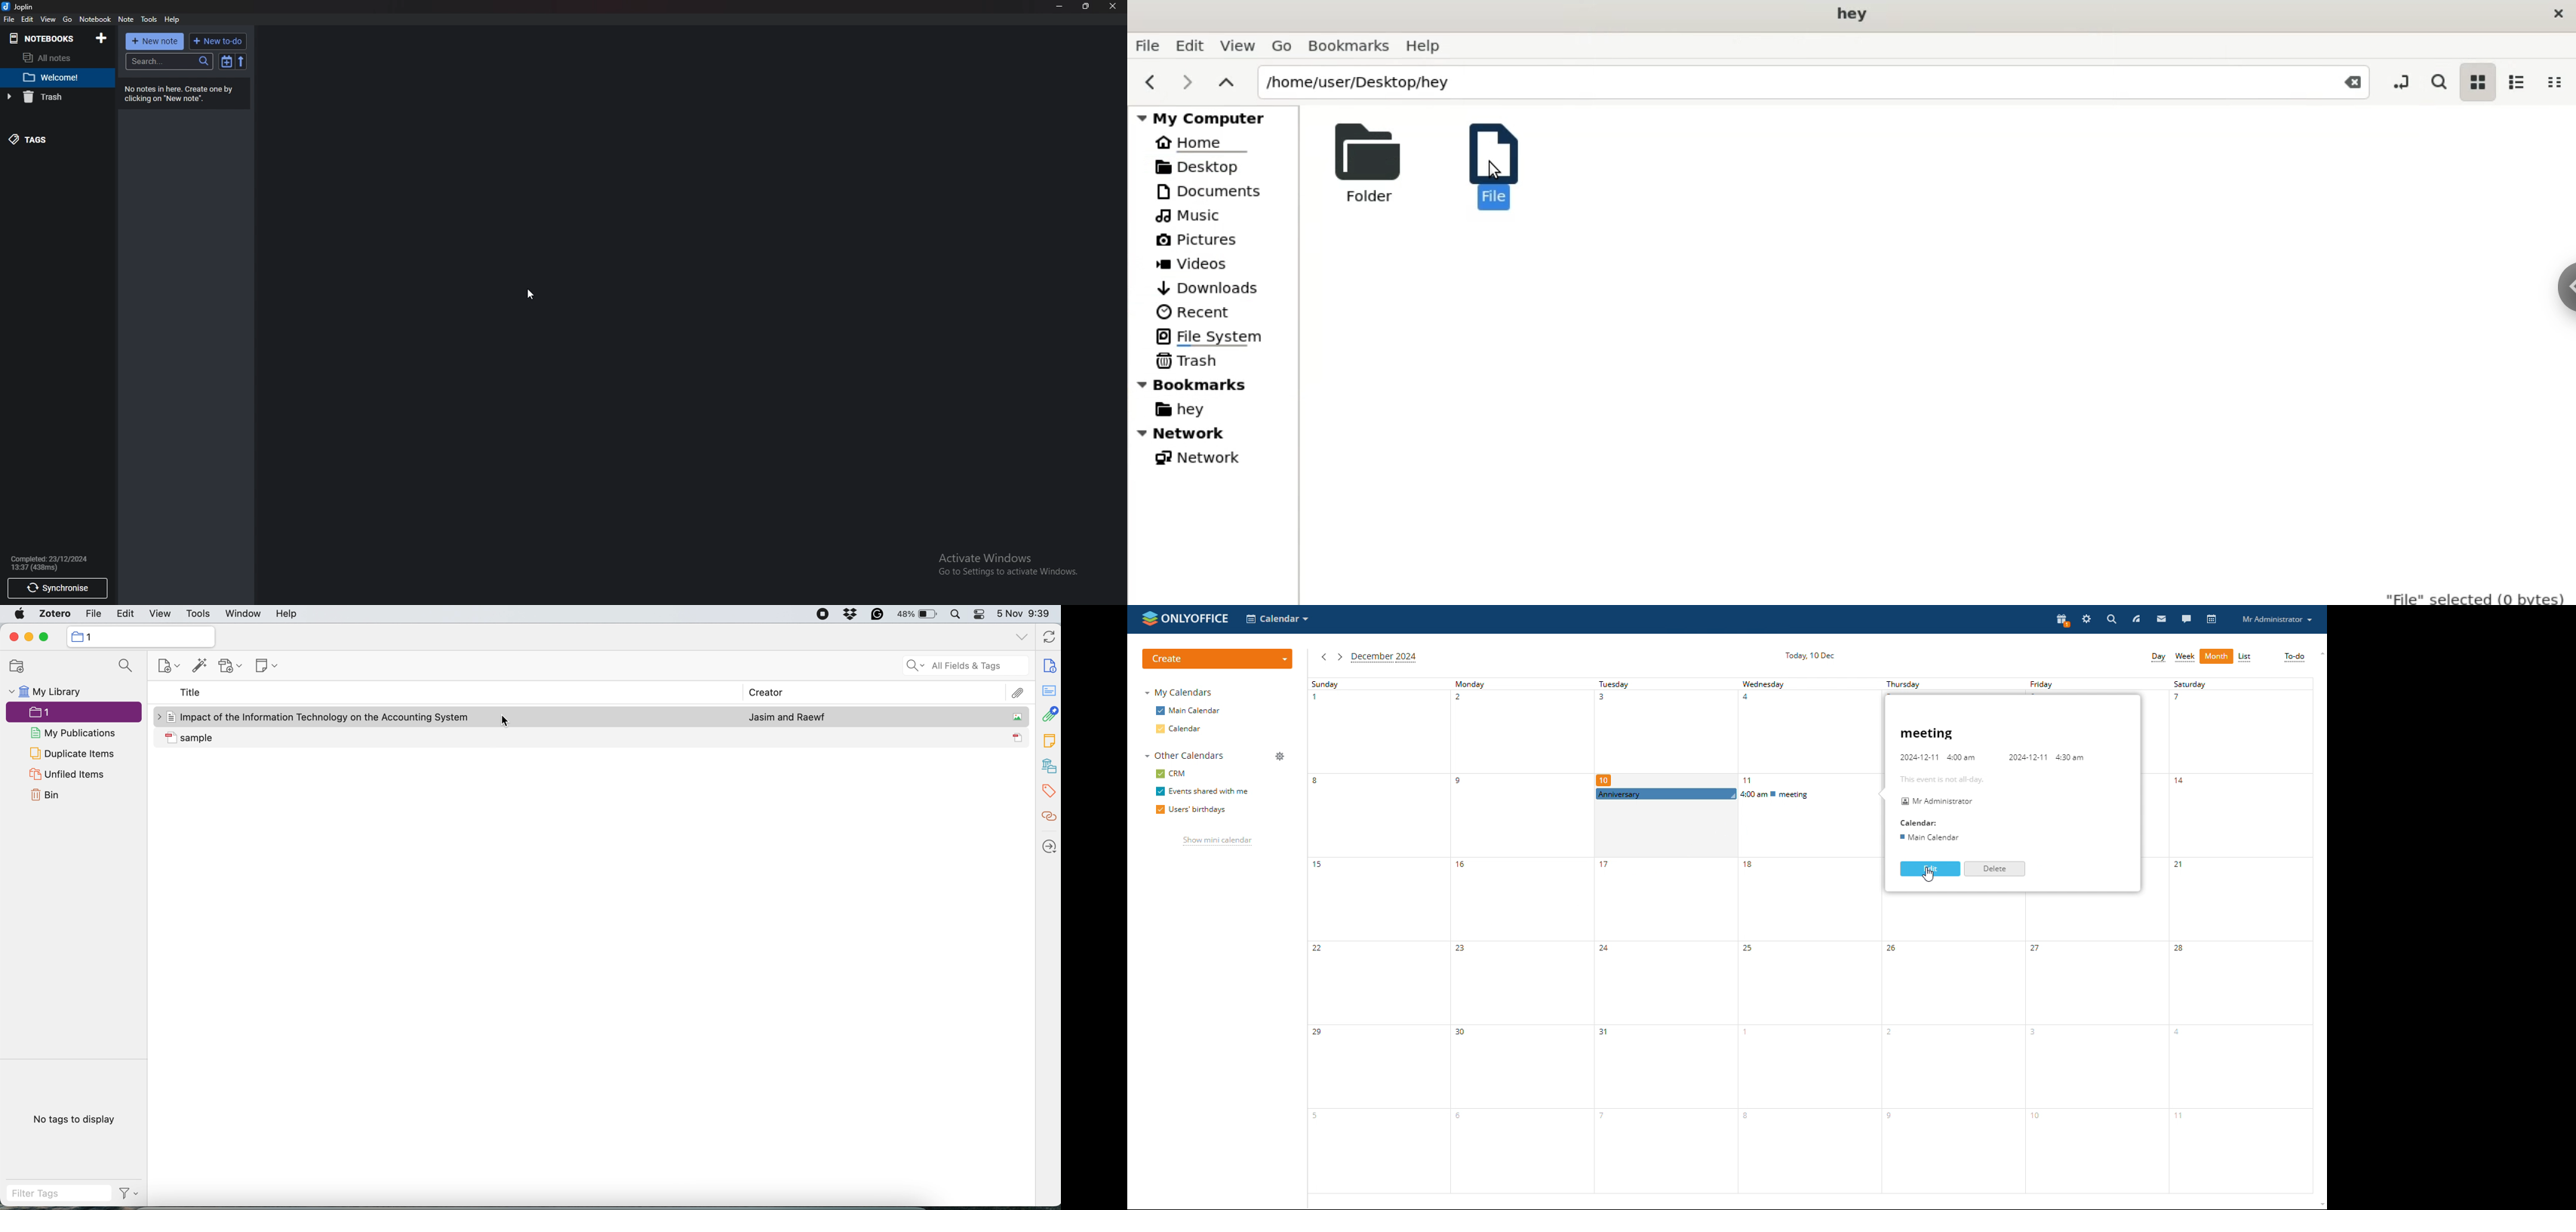 Image resolution: width=2576 pixels, height=1232 pixels. I want to click on Go, so click(67, 19).